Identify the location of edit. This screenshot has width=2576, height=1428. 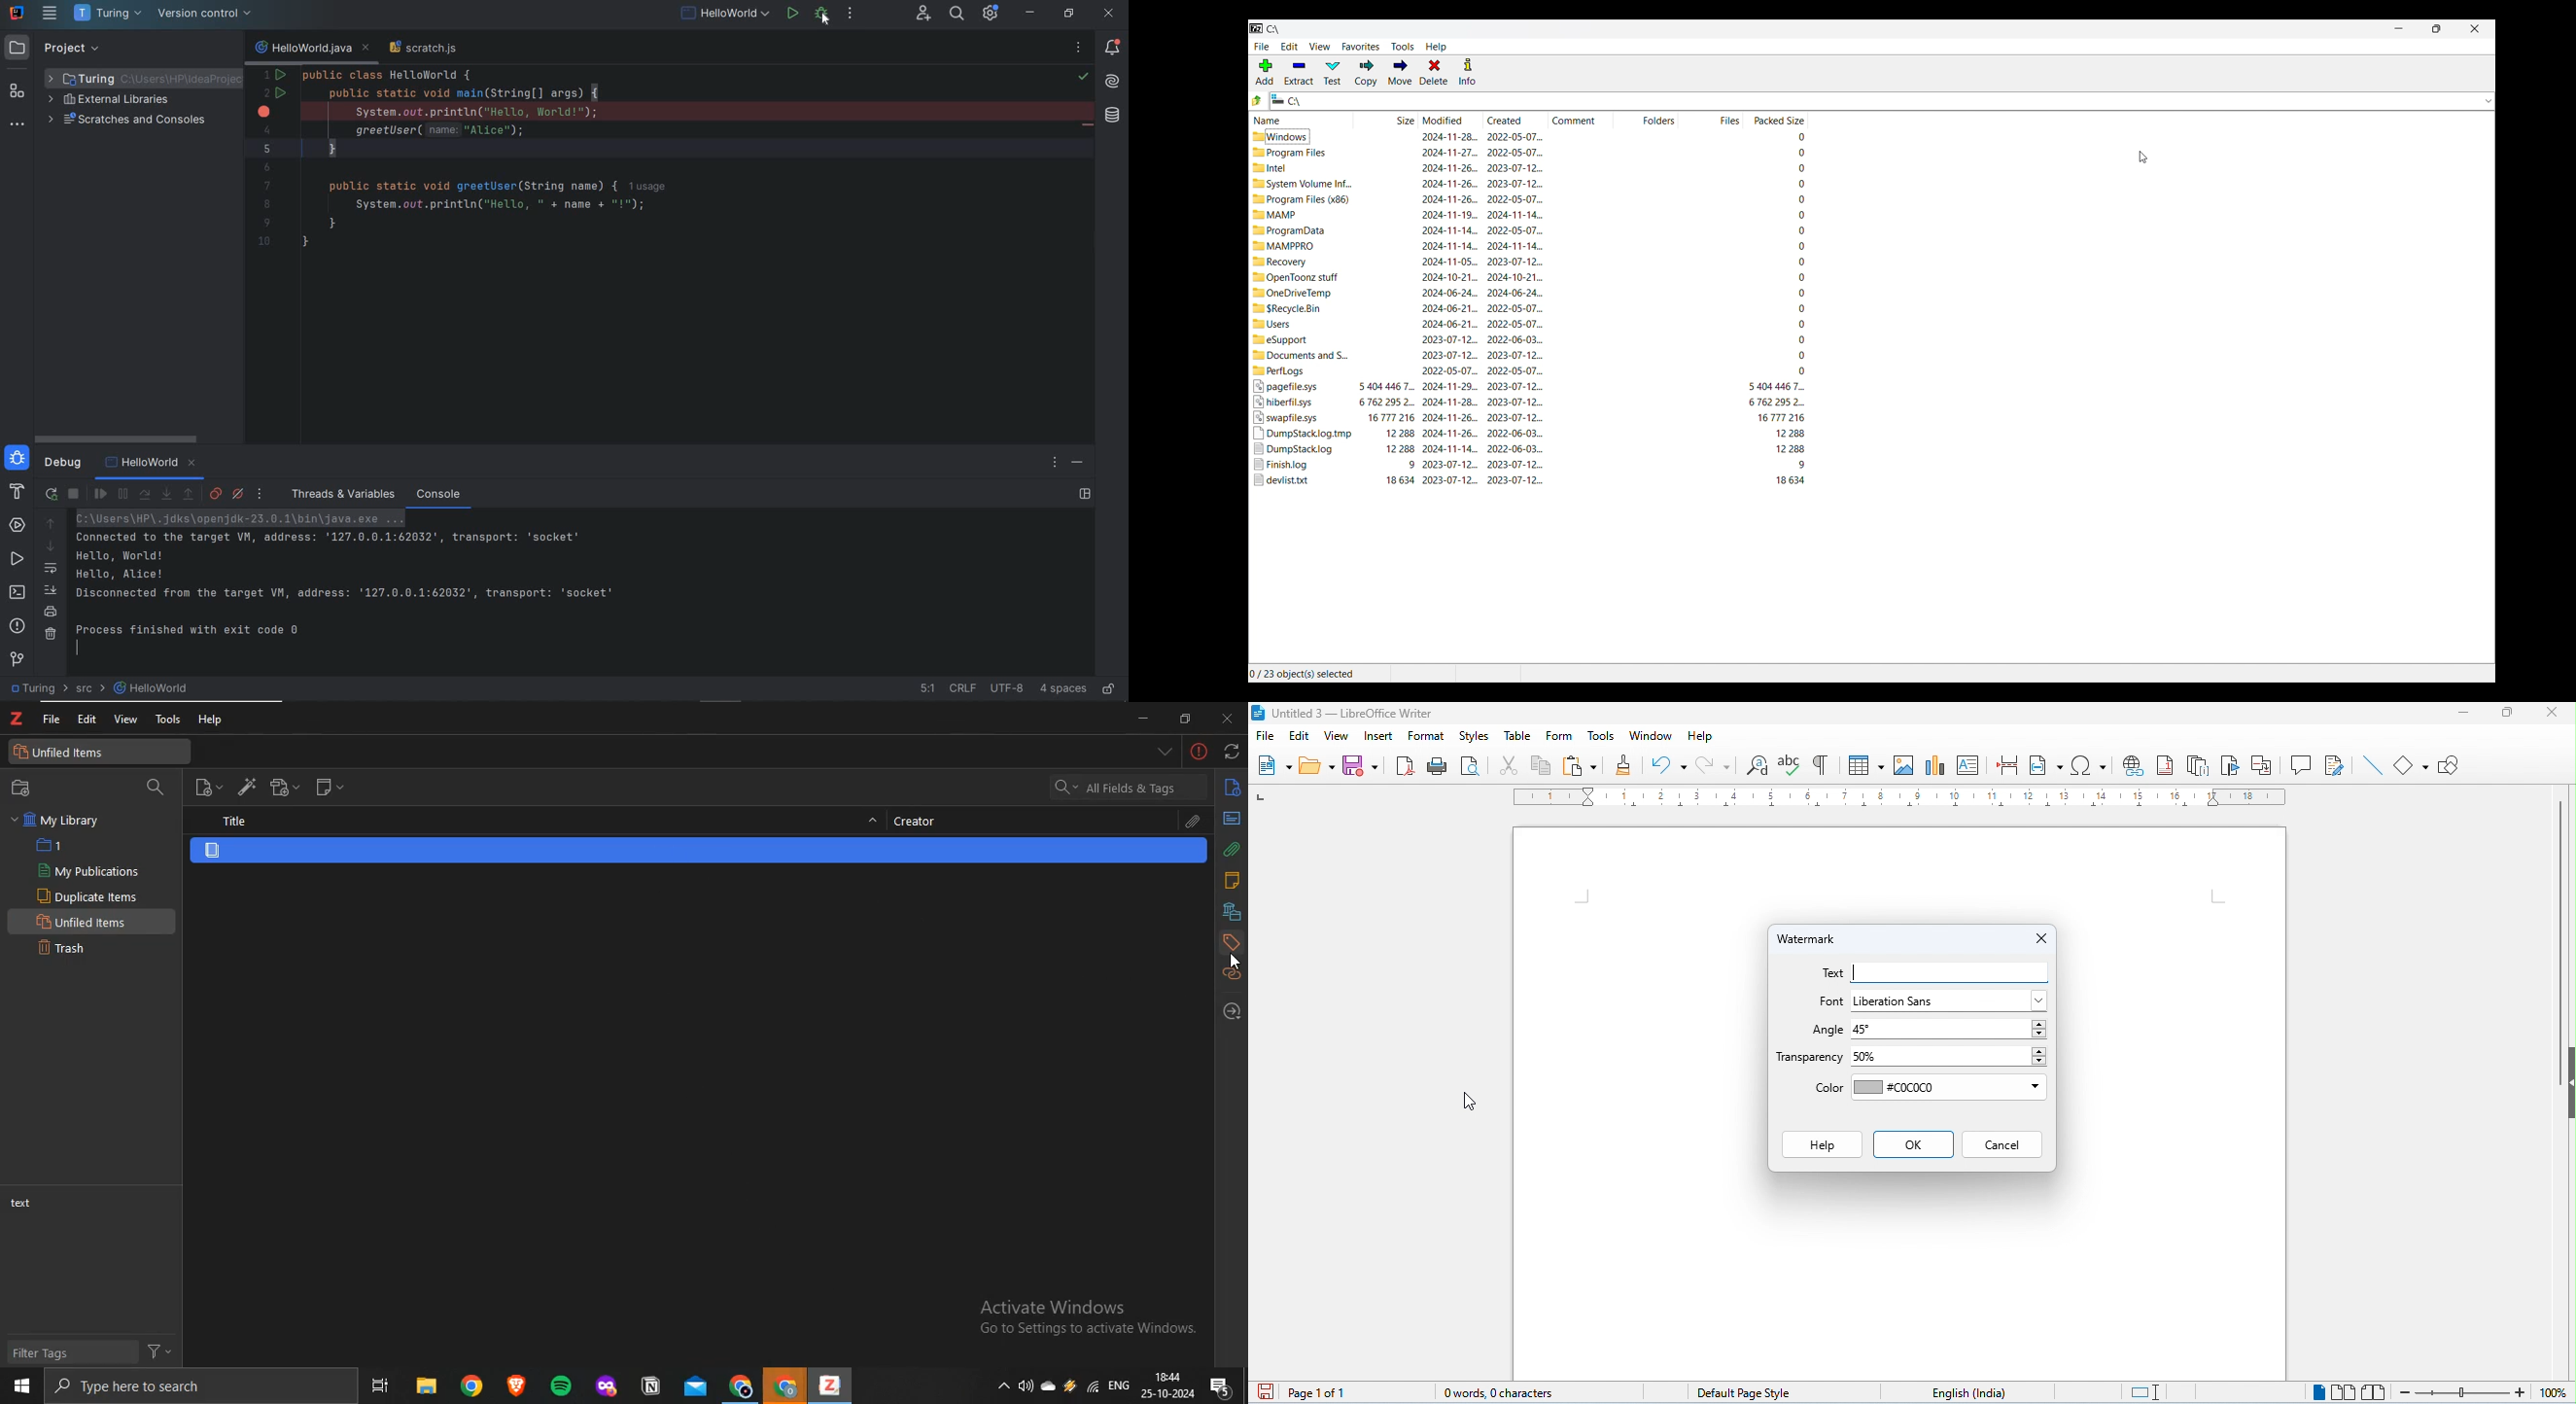
(1299, 736).